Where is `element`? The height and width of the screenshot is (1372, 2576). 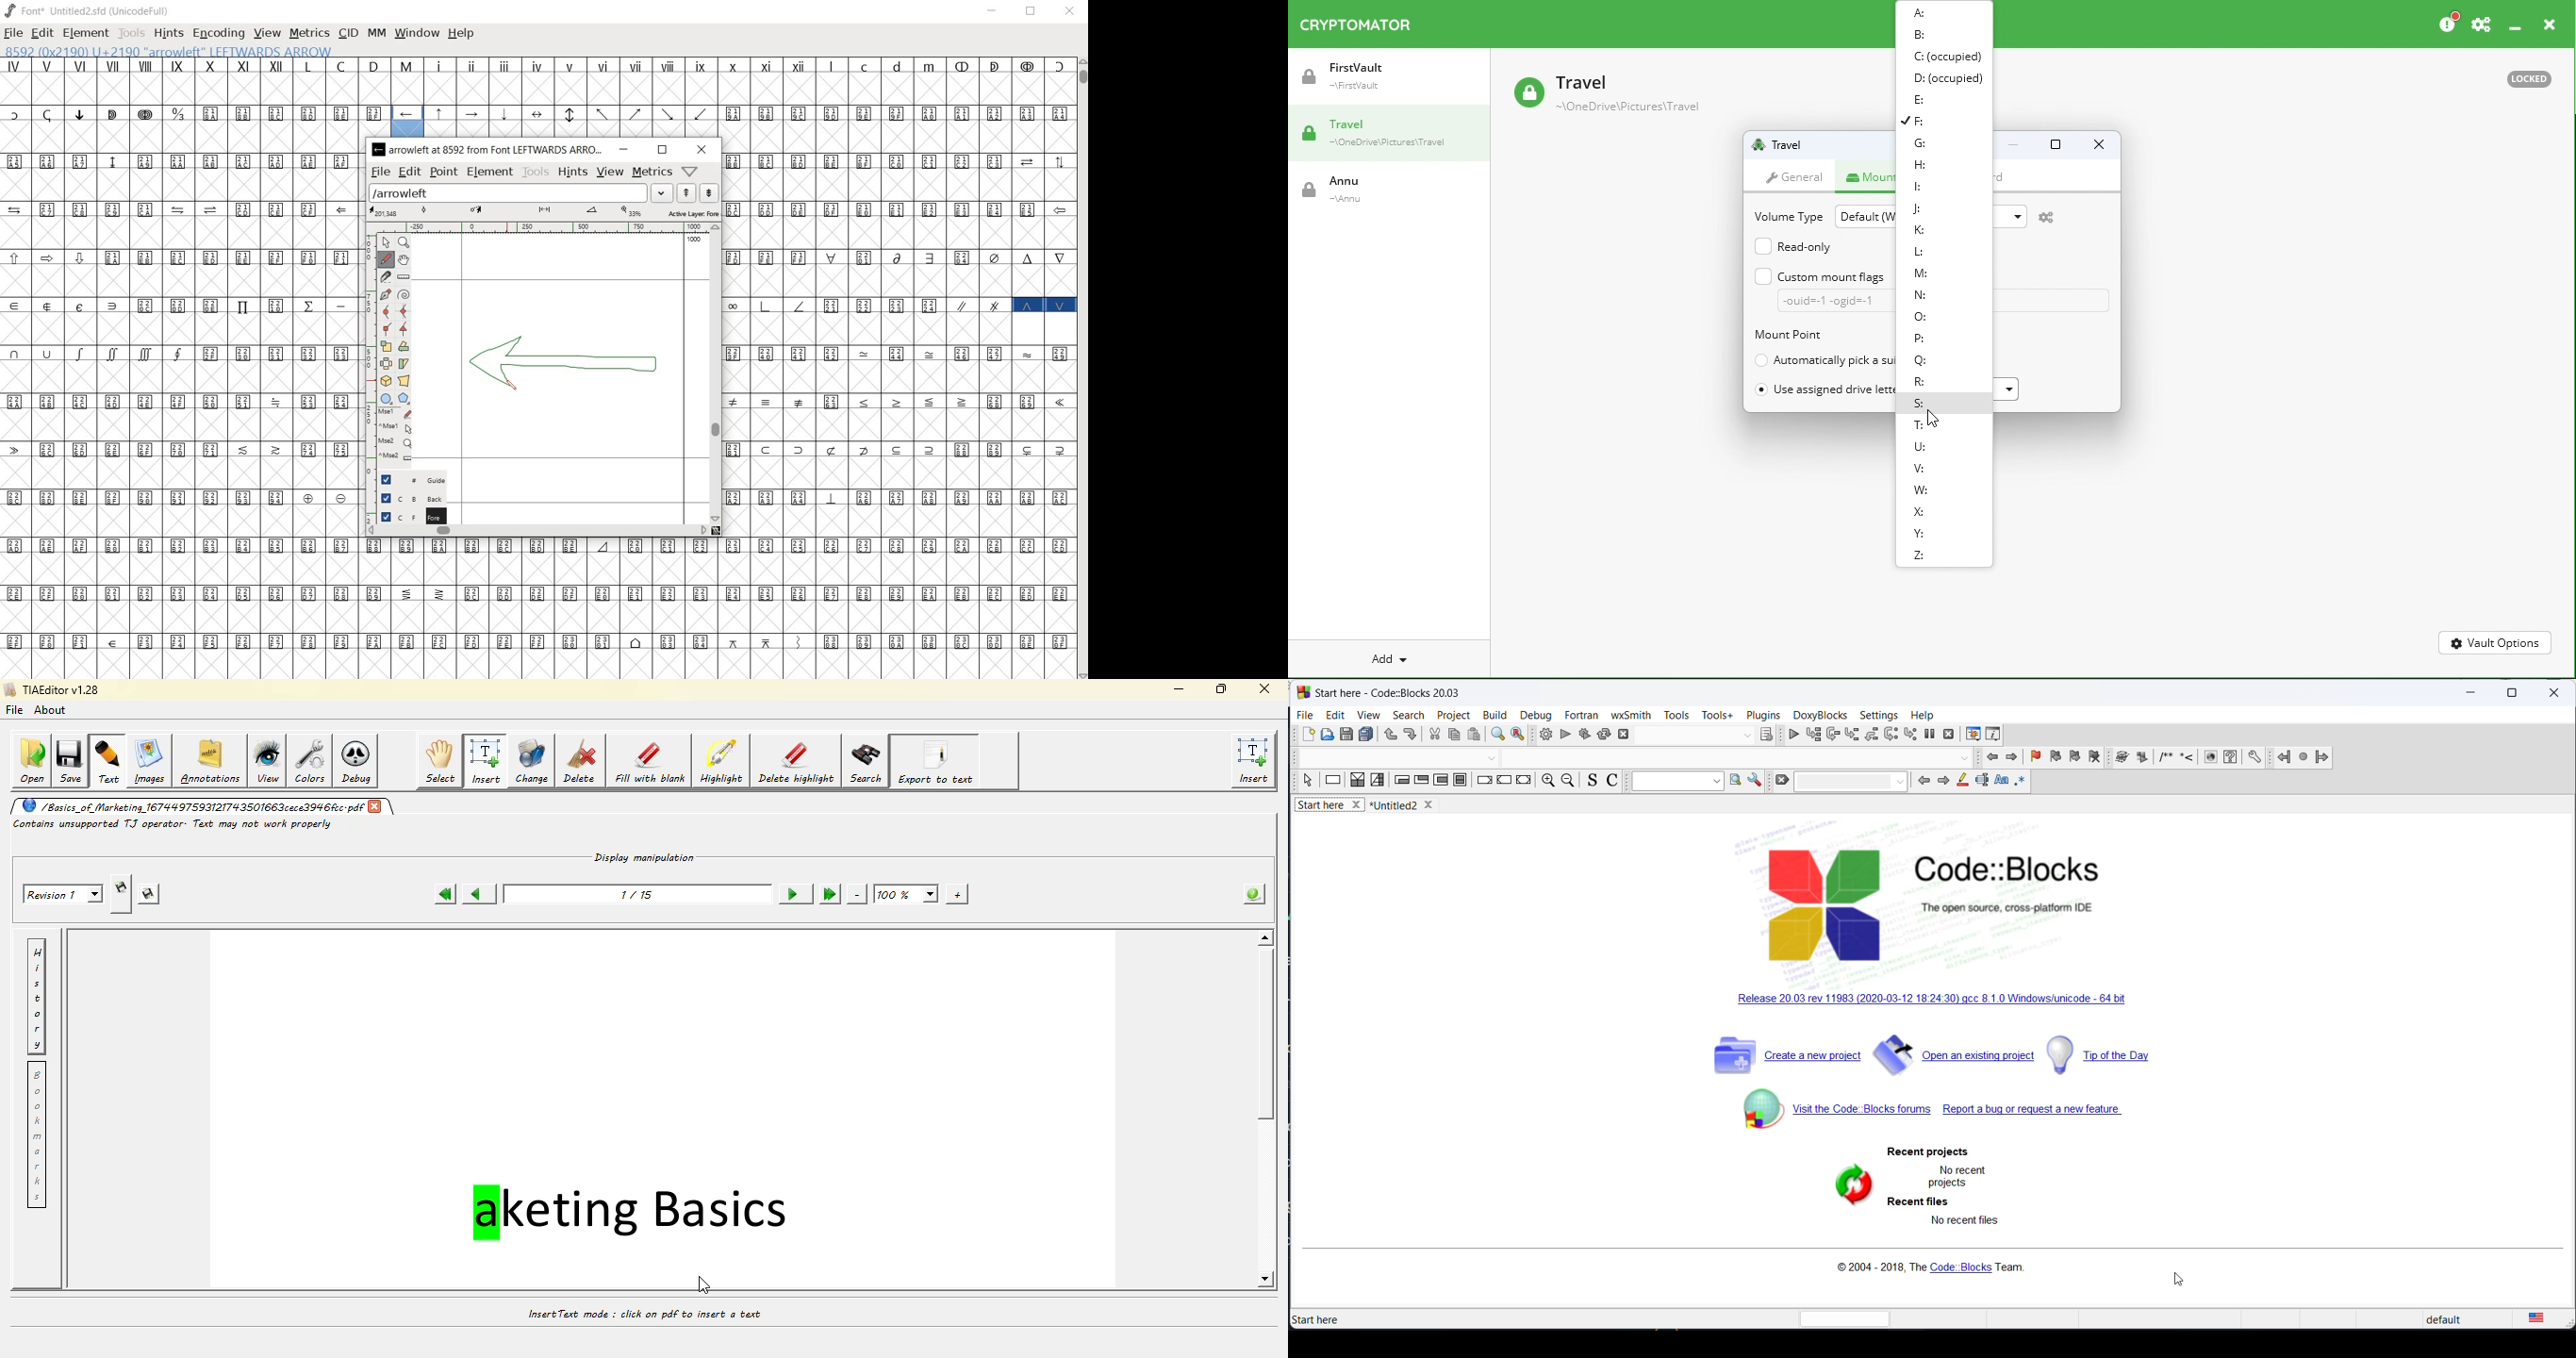 element is located at coordinates (490, 171).